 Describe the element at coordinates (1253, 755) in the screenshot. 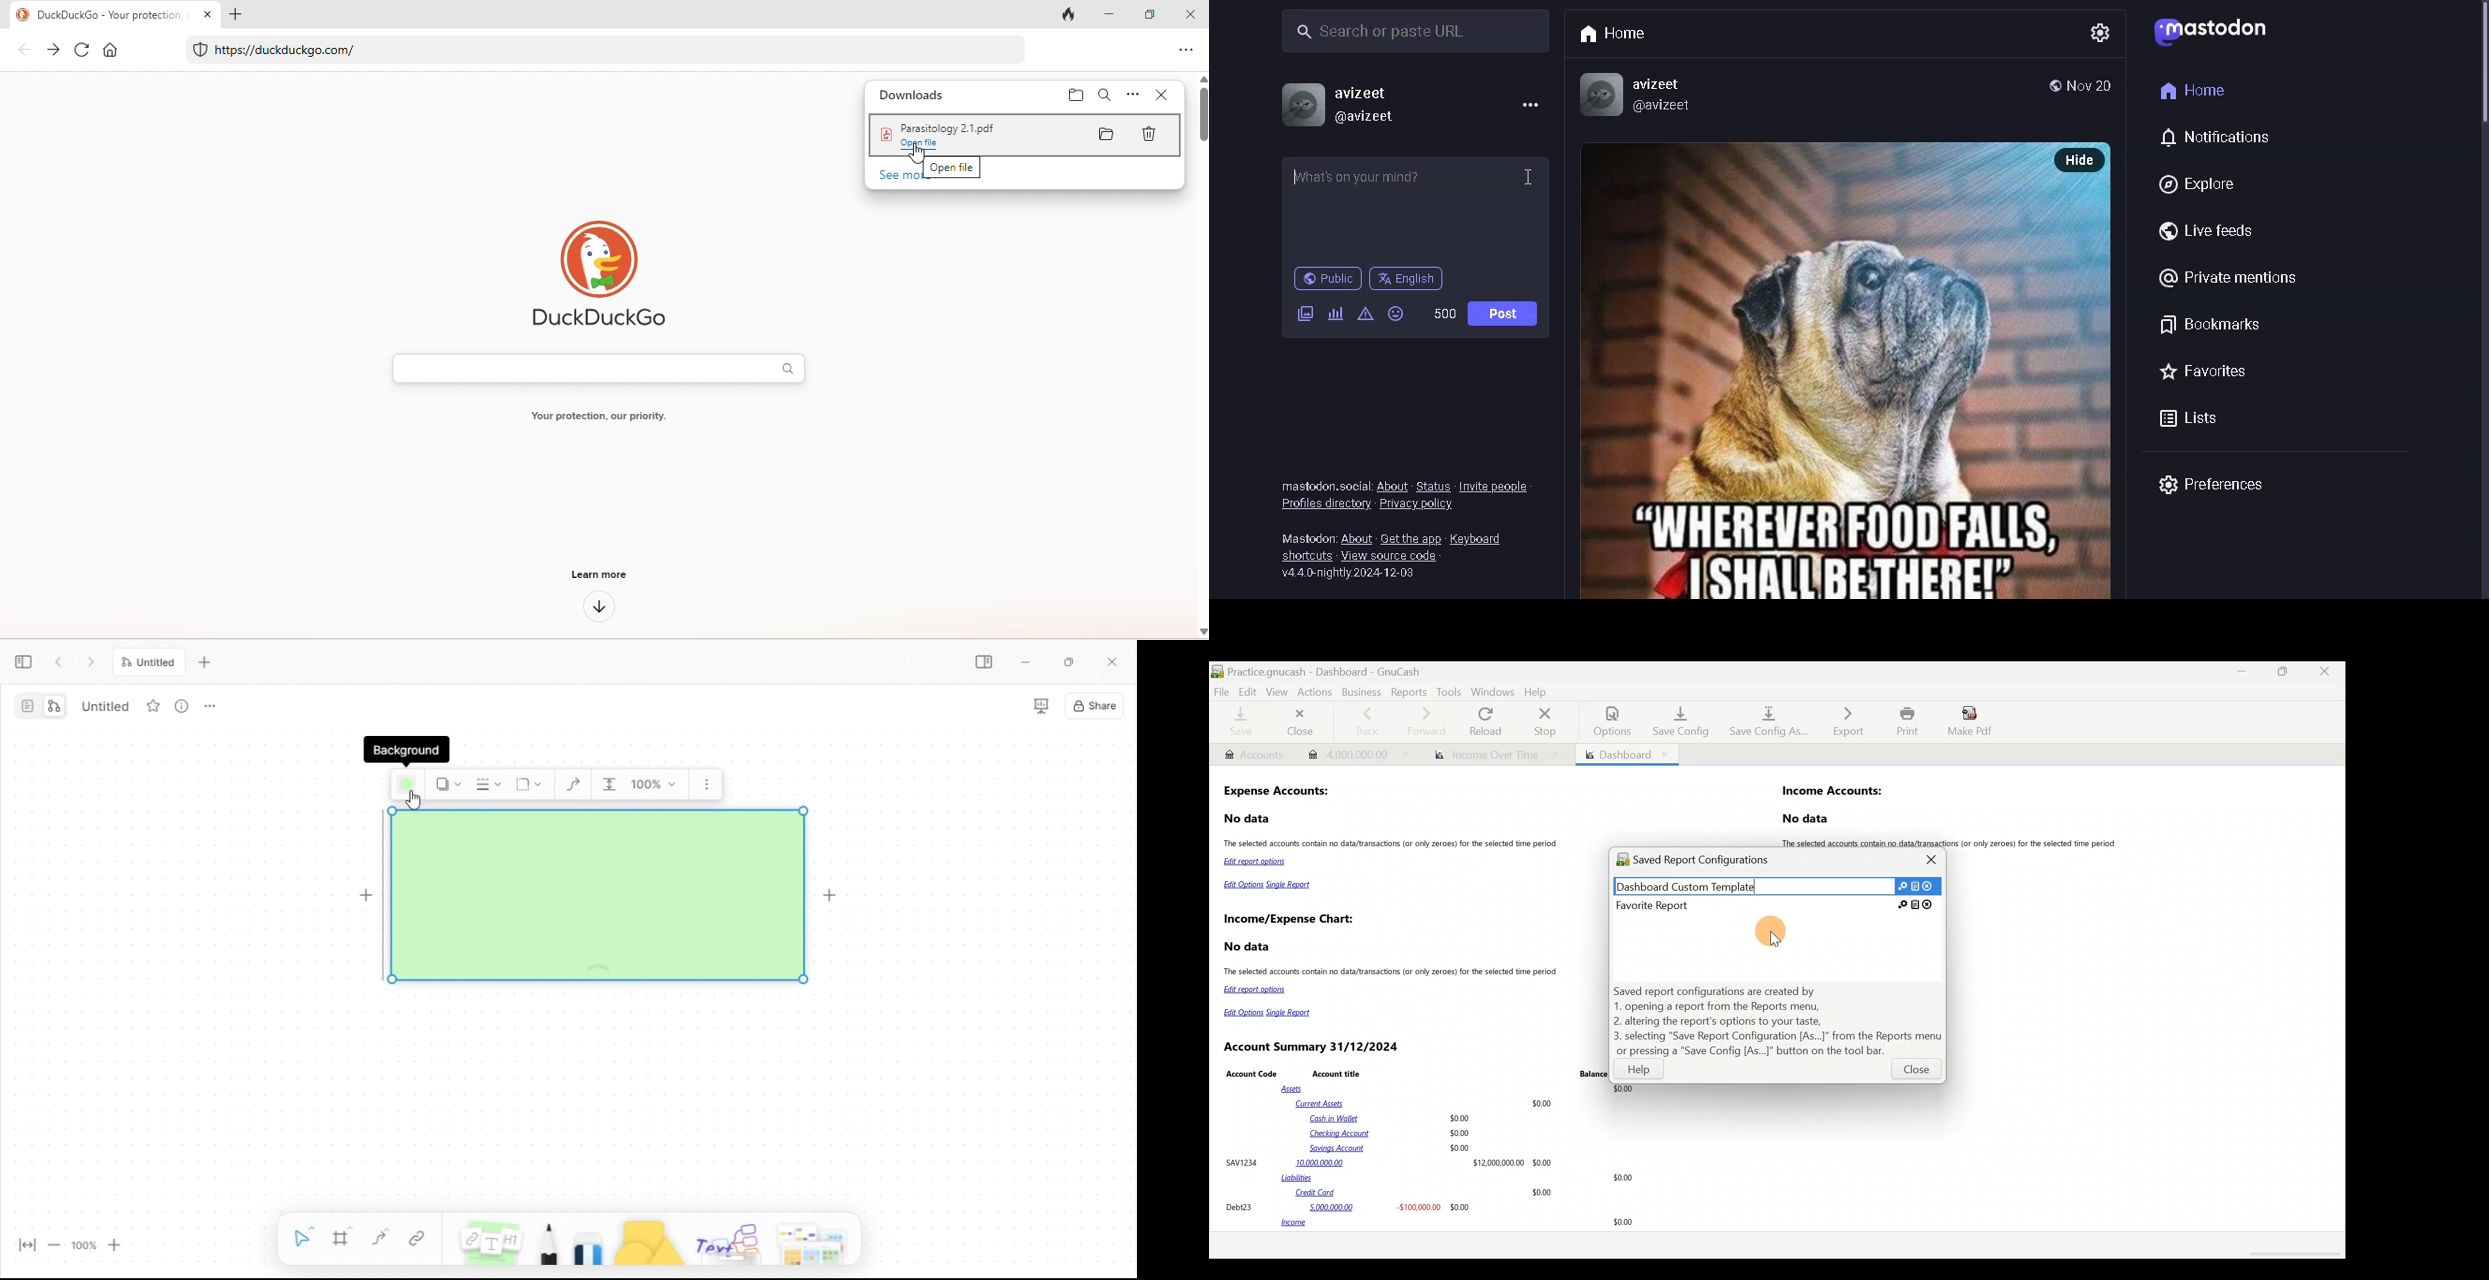

I see `Account` at that location.